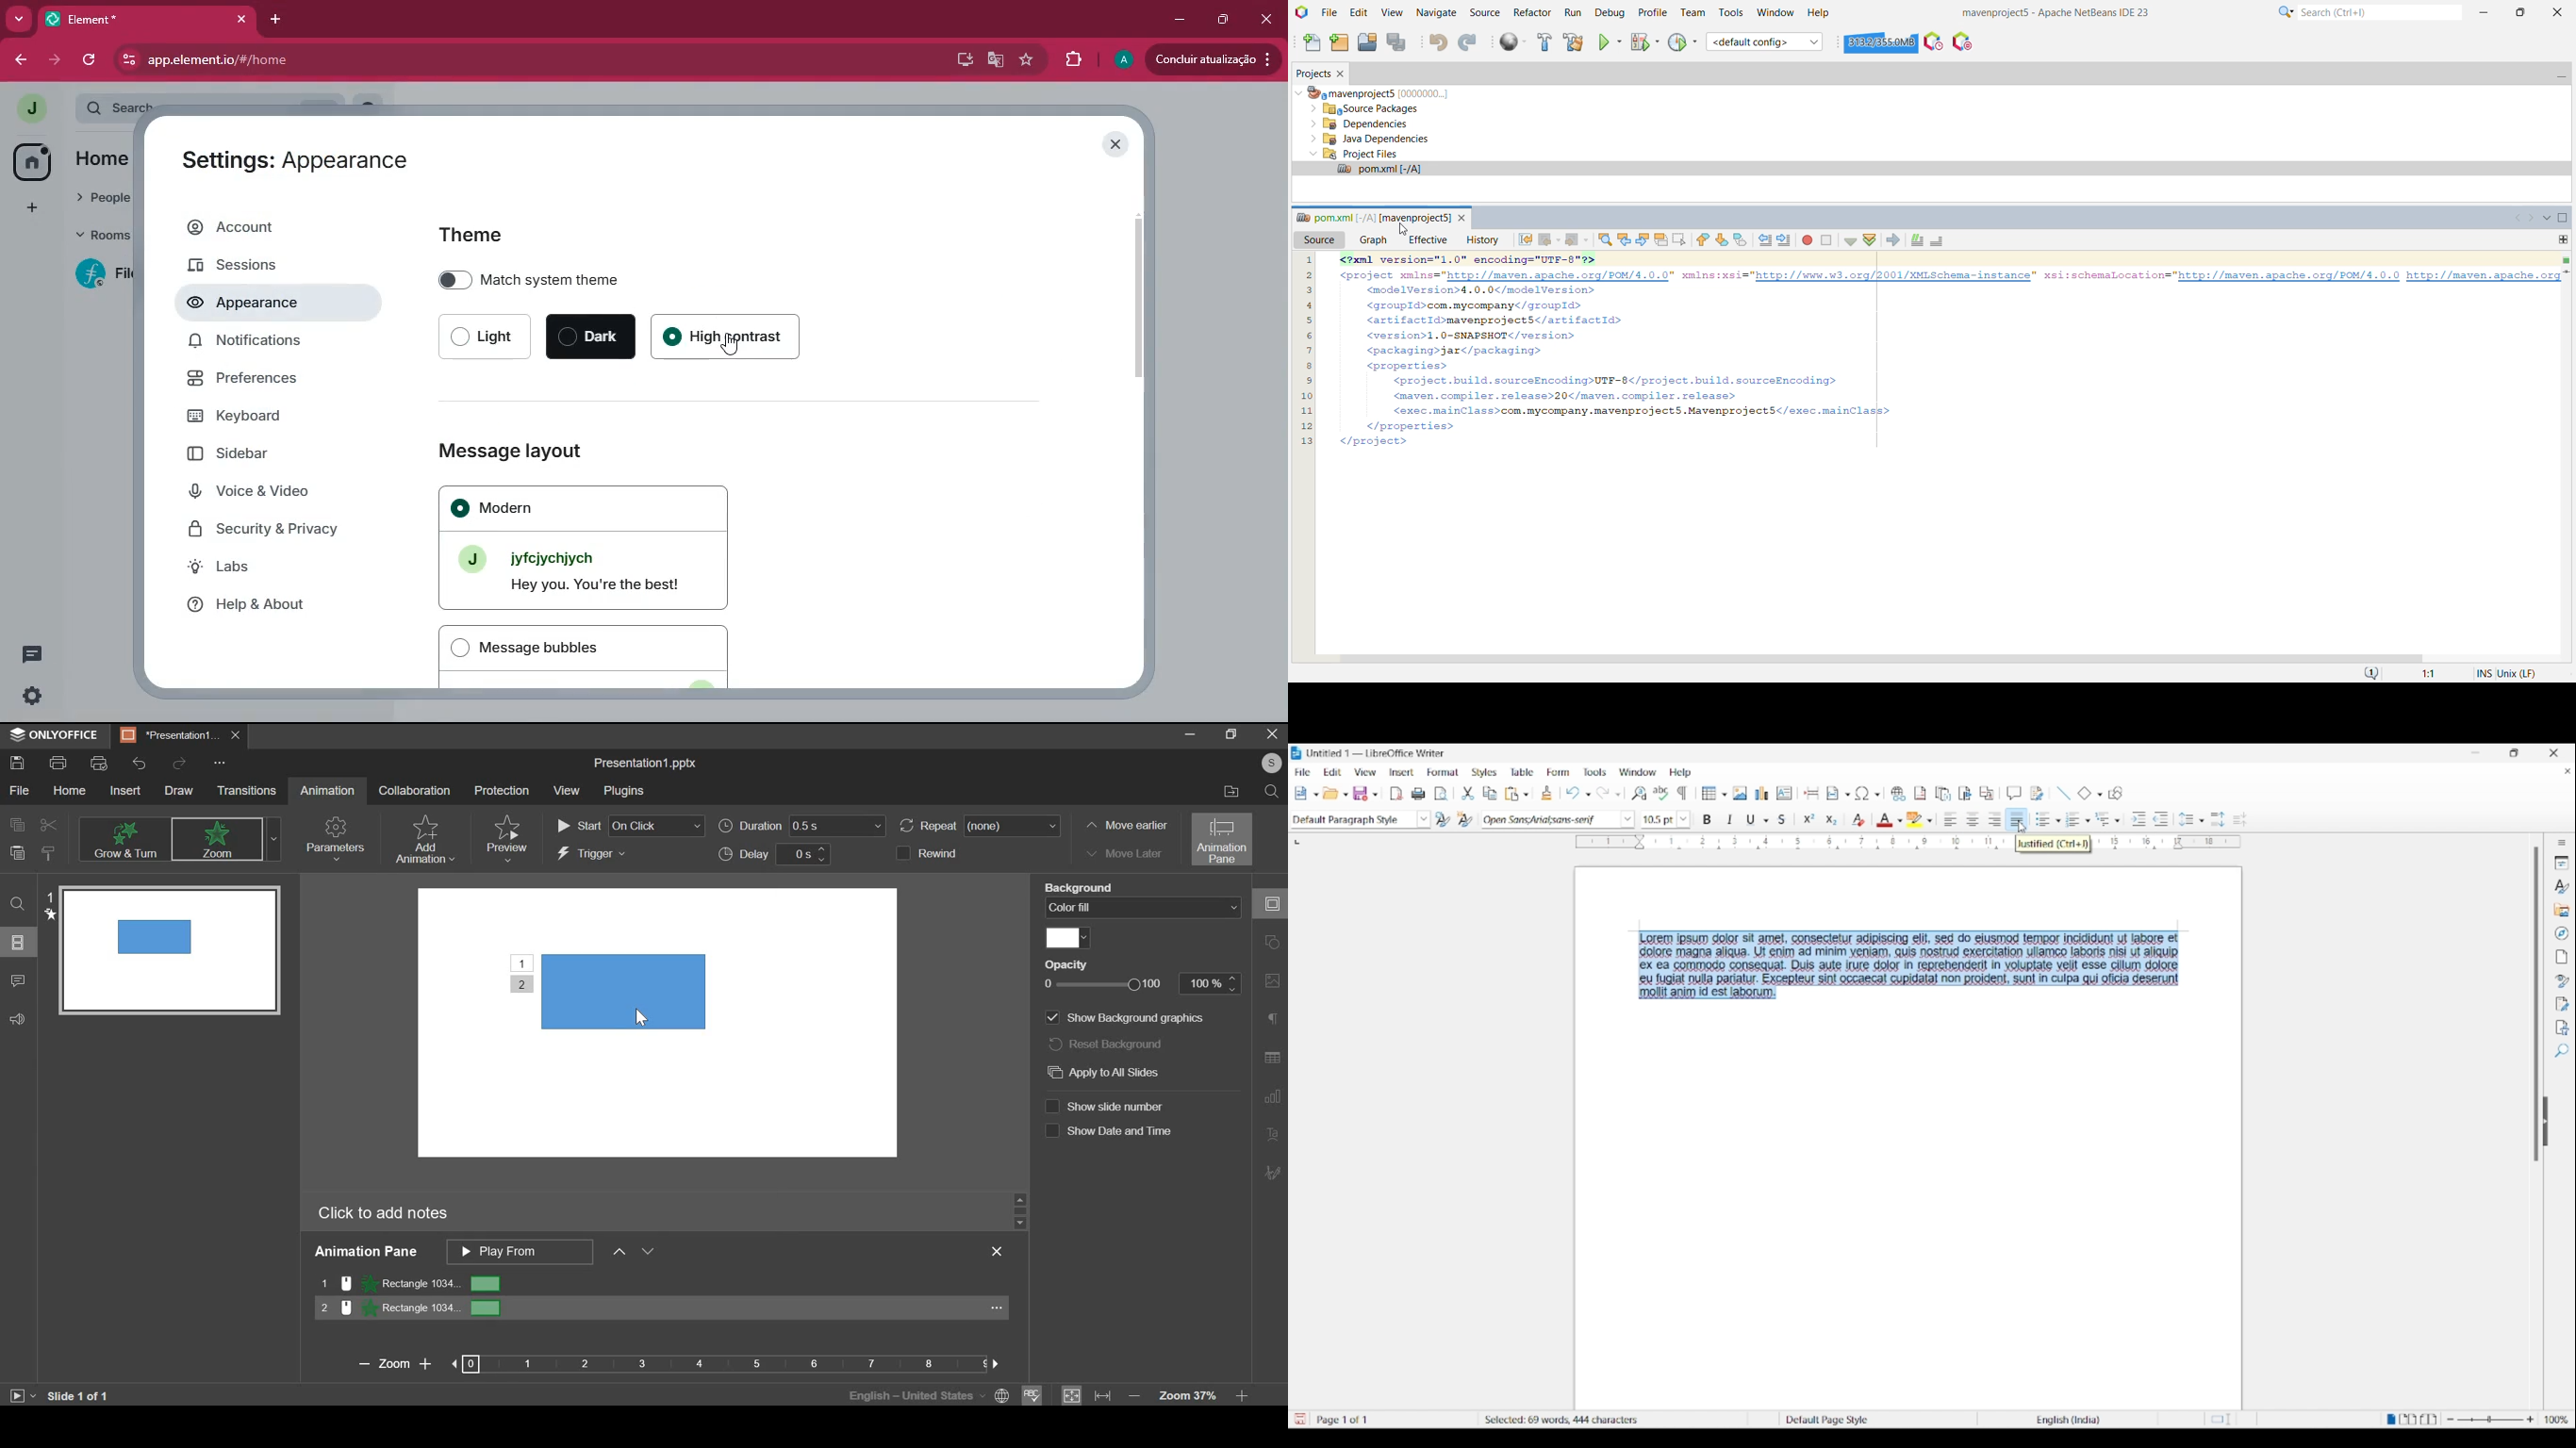  What do you see at coordinates (2409, 1419) in the screenshot?
I see `Multiple page view` at bounding box center [2409, 1419].